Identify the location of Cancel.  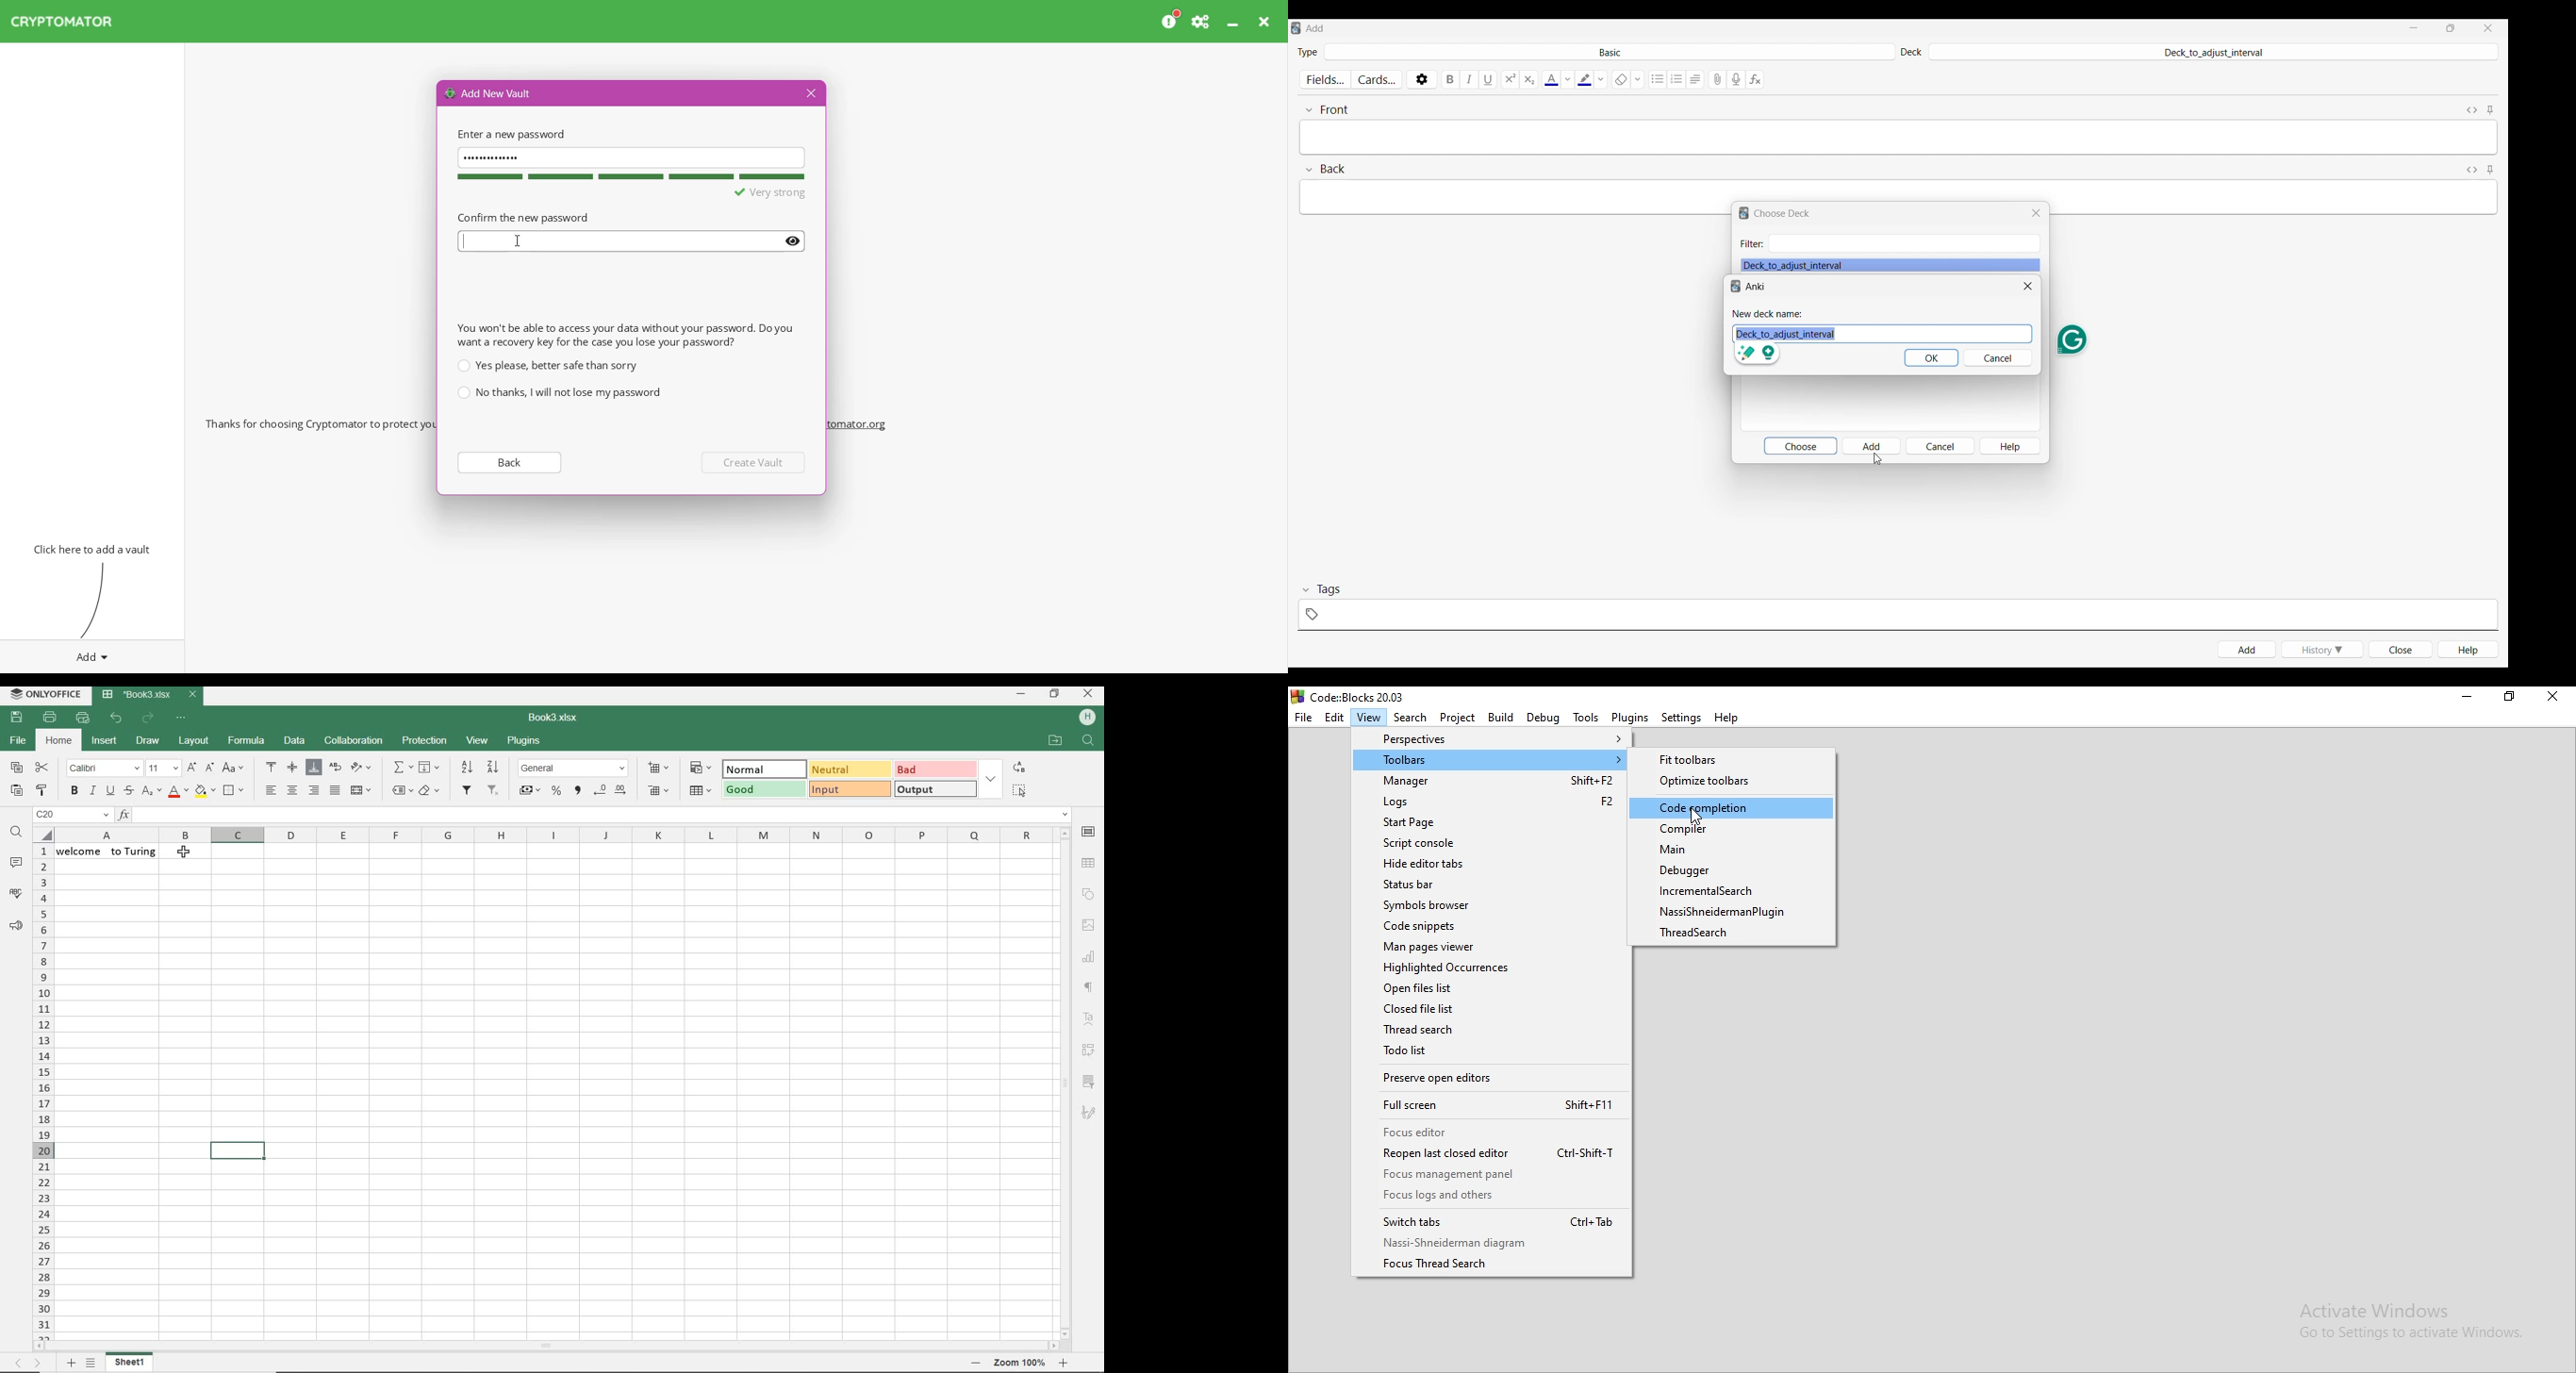
(1999, 358).